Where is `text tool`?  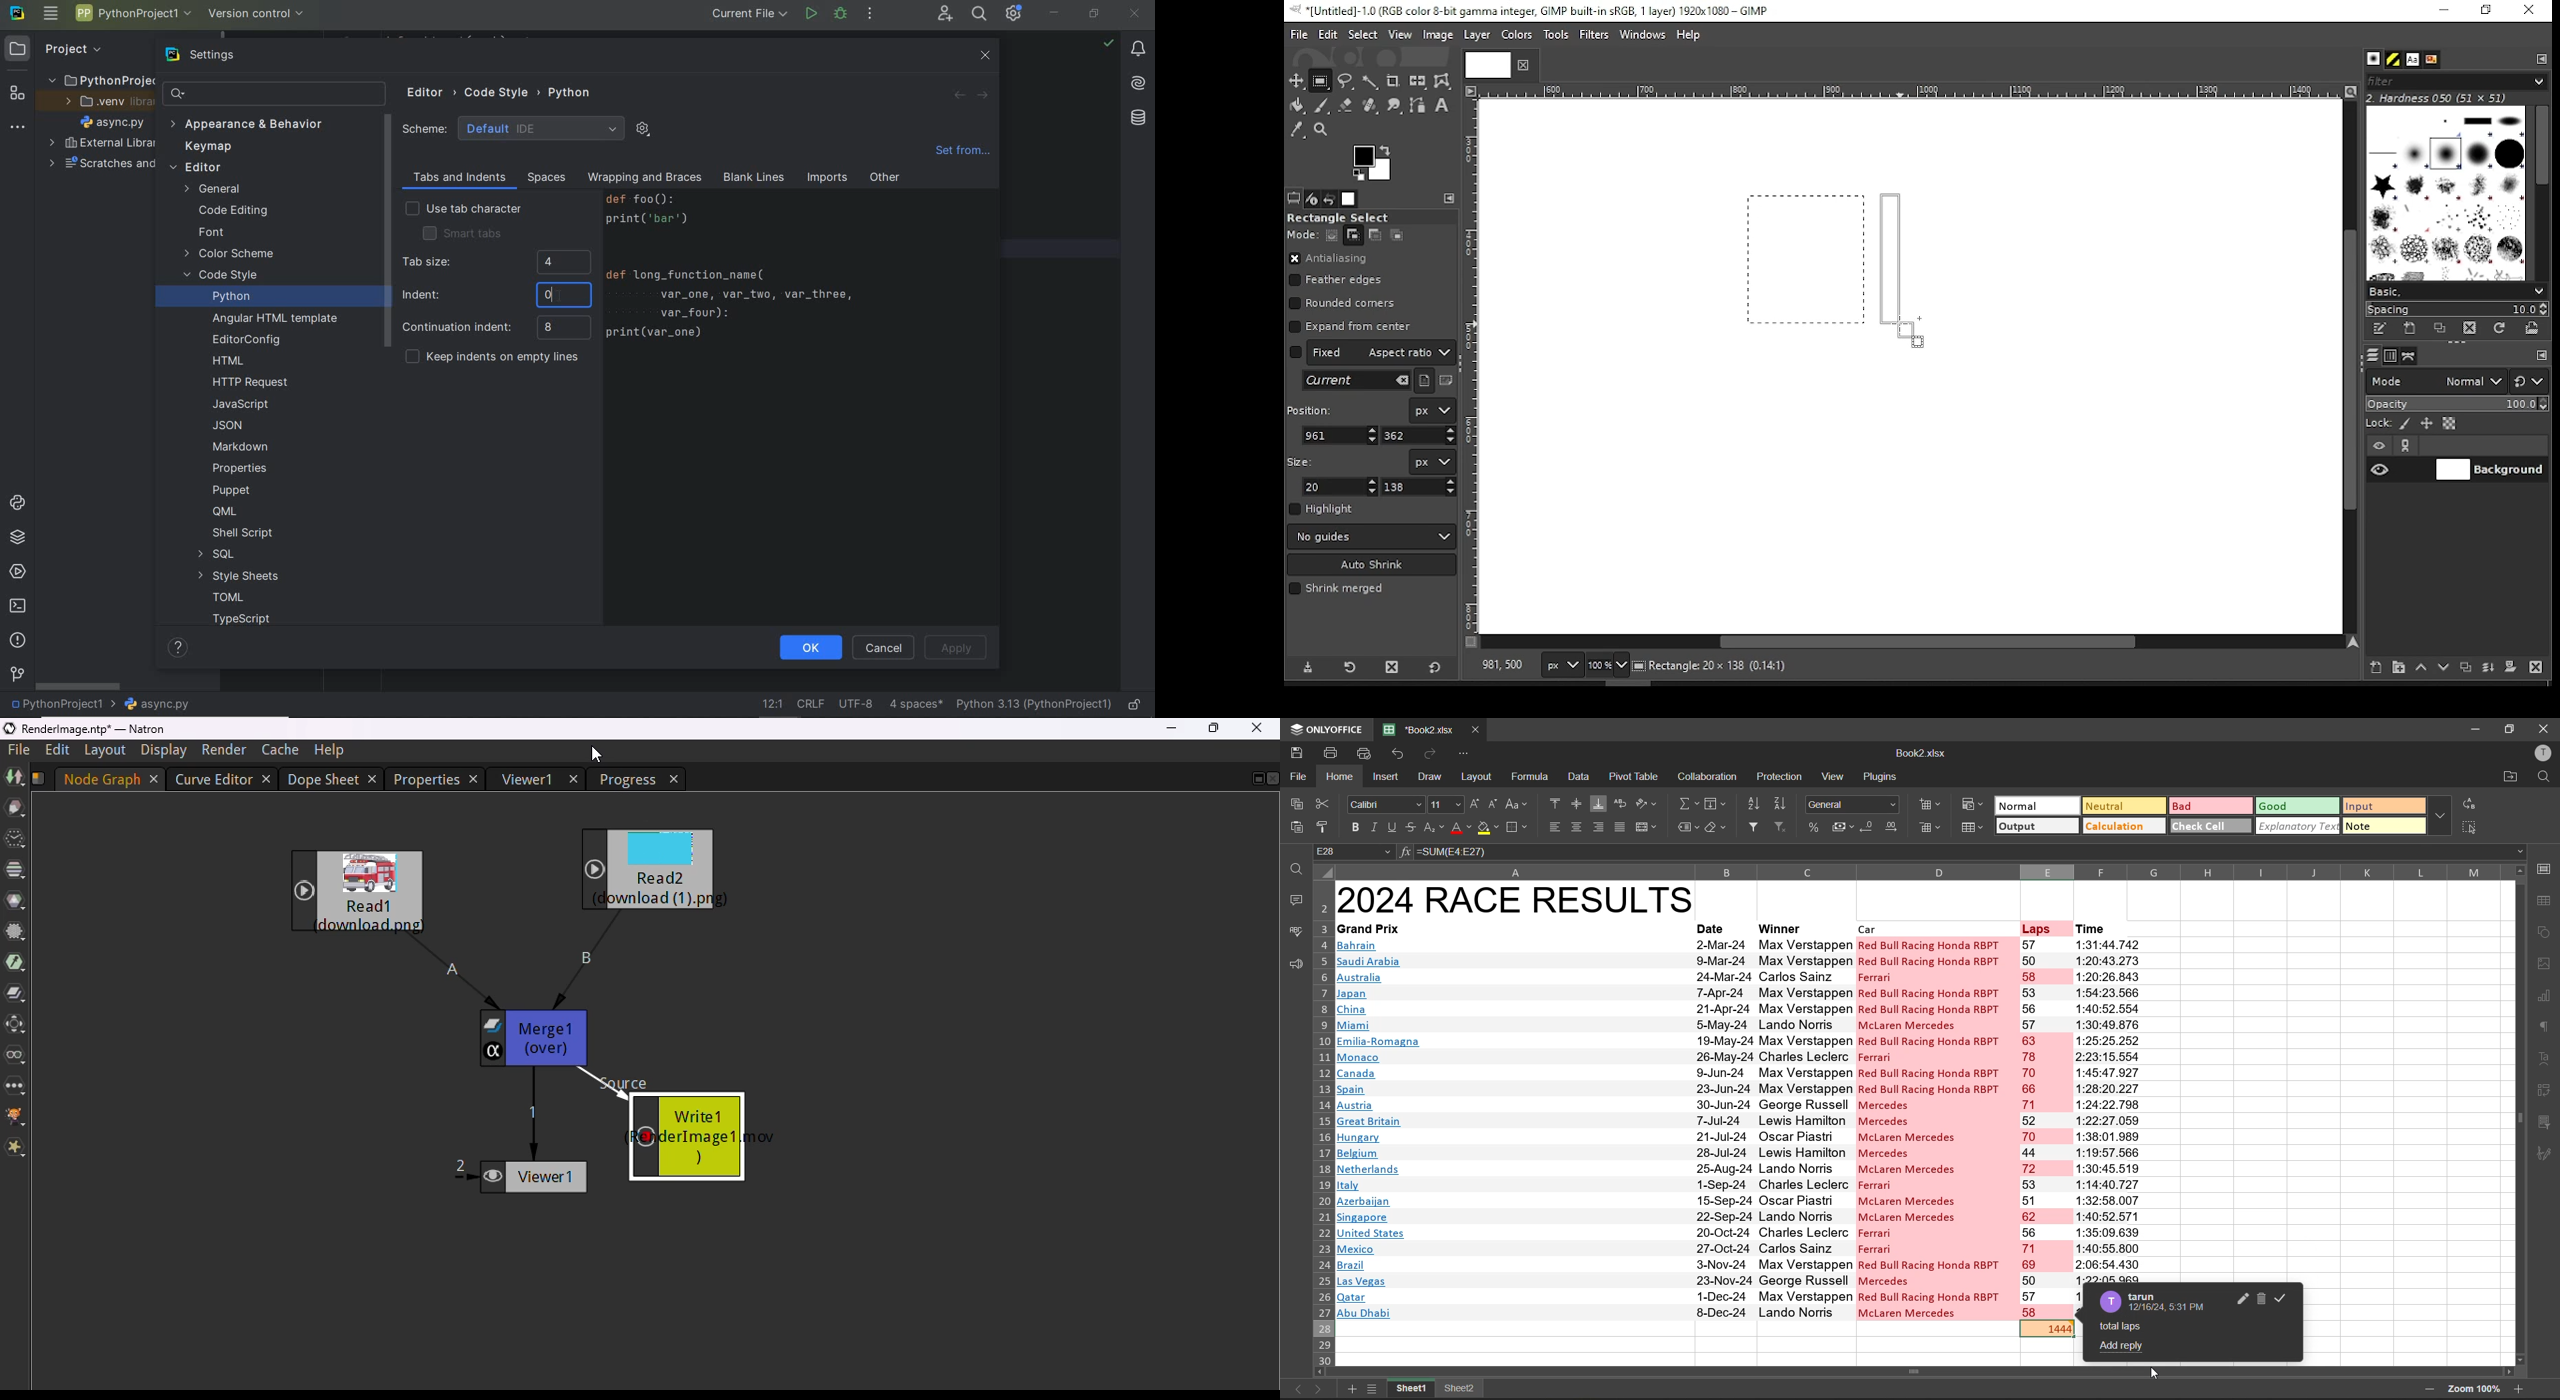
text tool is located at coordinates (1442, 107).